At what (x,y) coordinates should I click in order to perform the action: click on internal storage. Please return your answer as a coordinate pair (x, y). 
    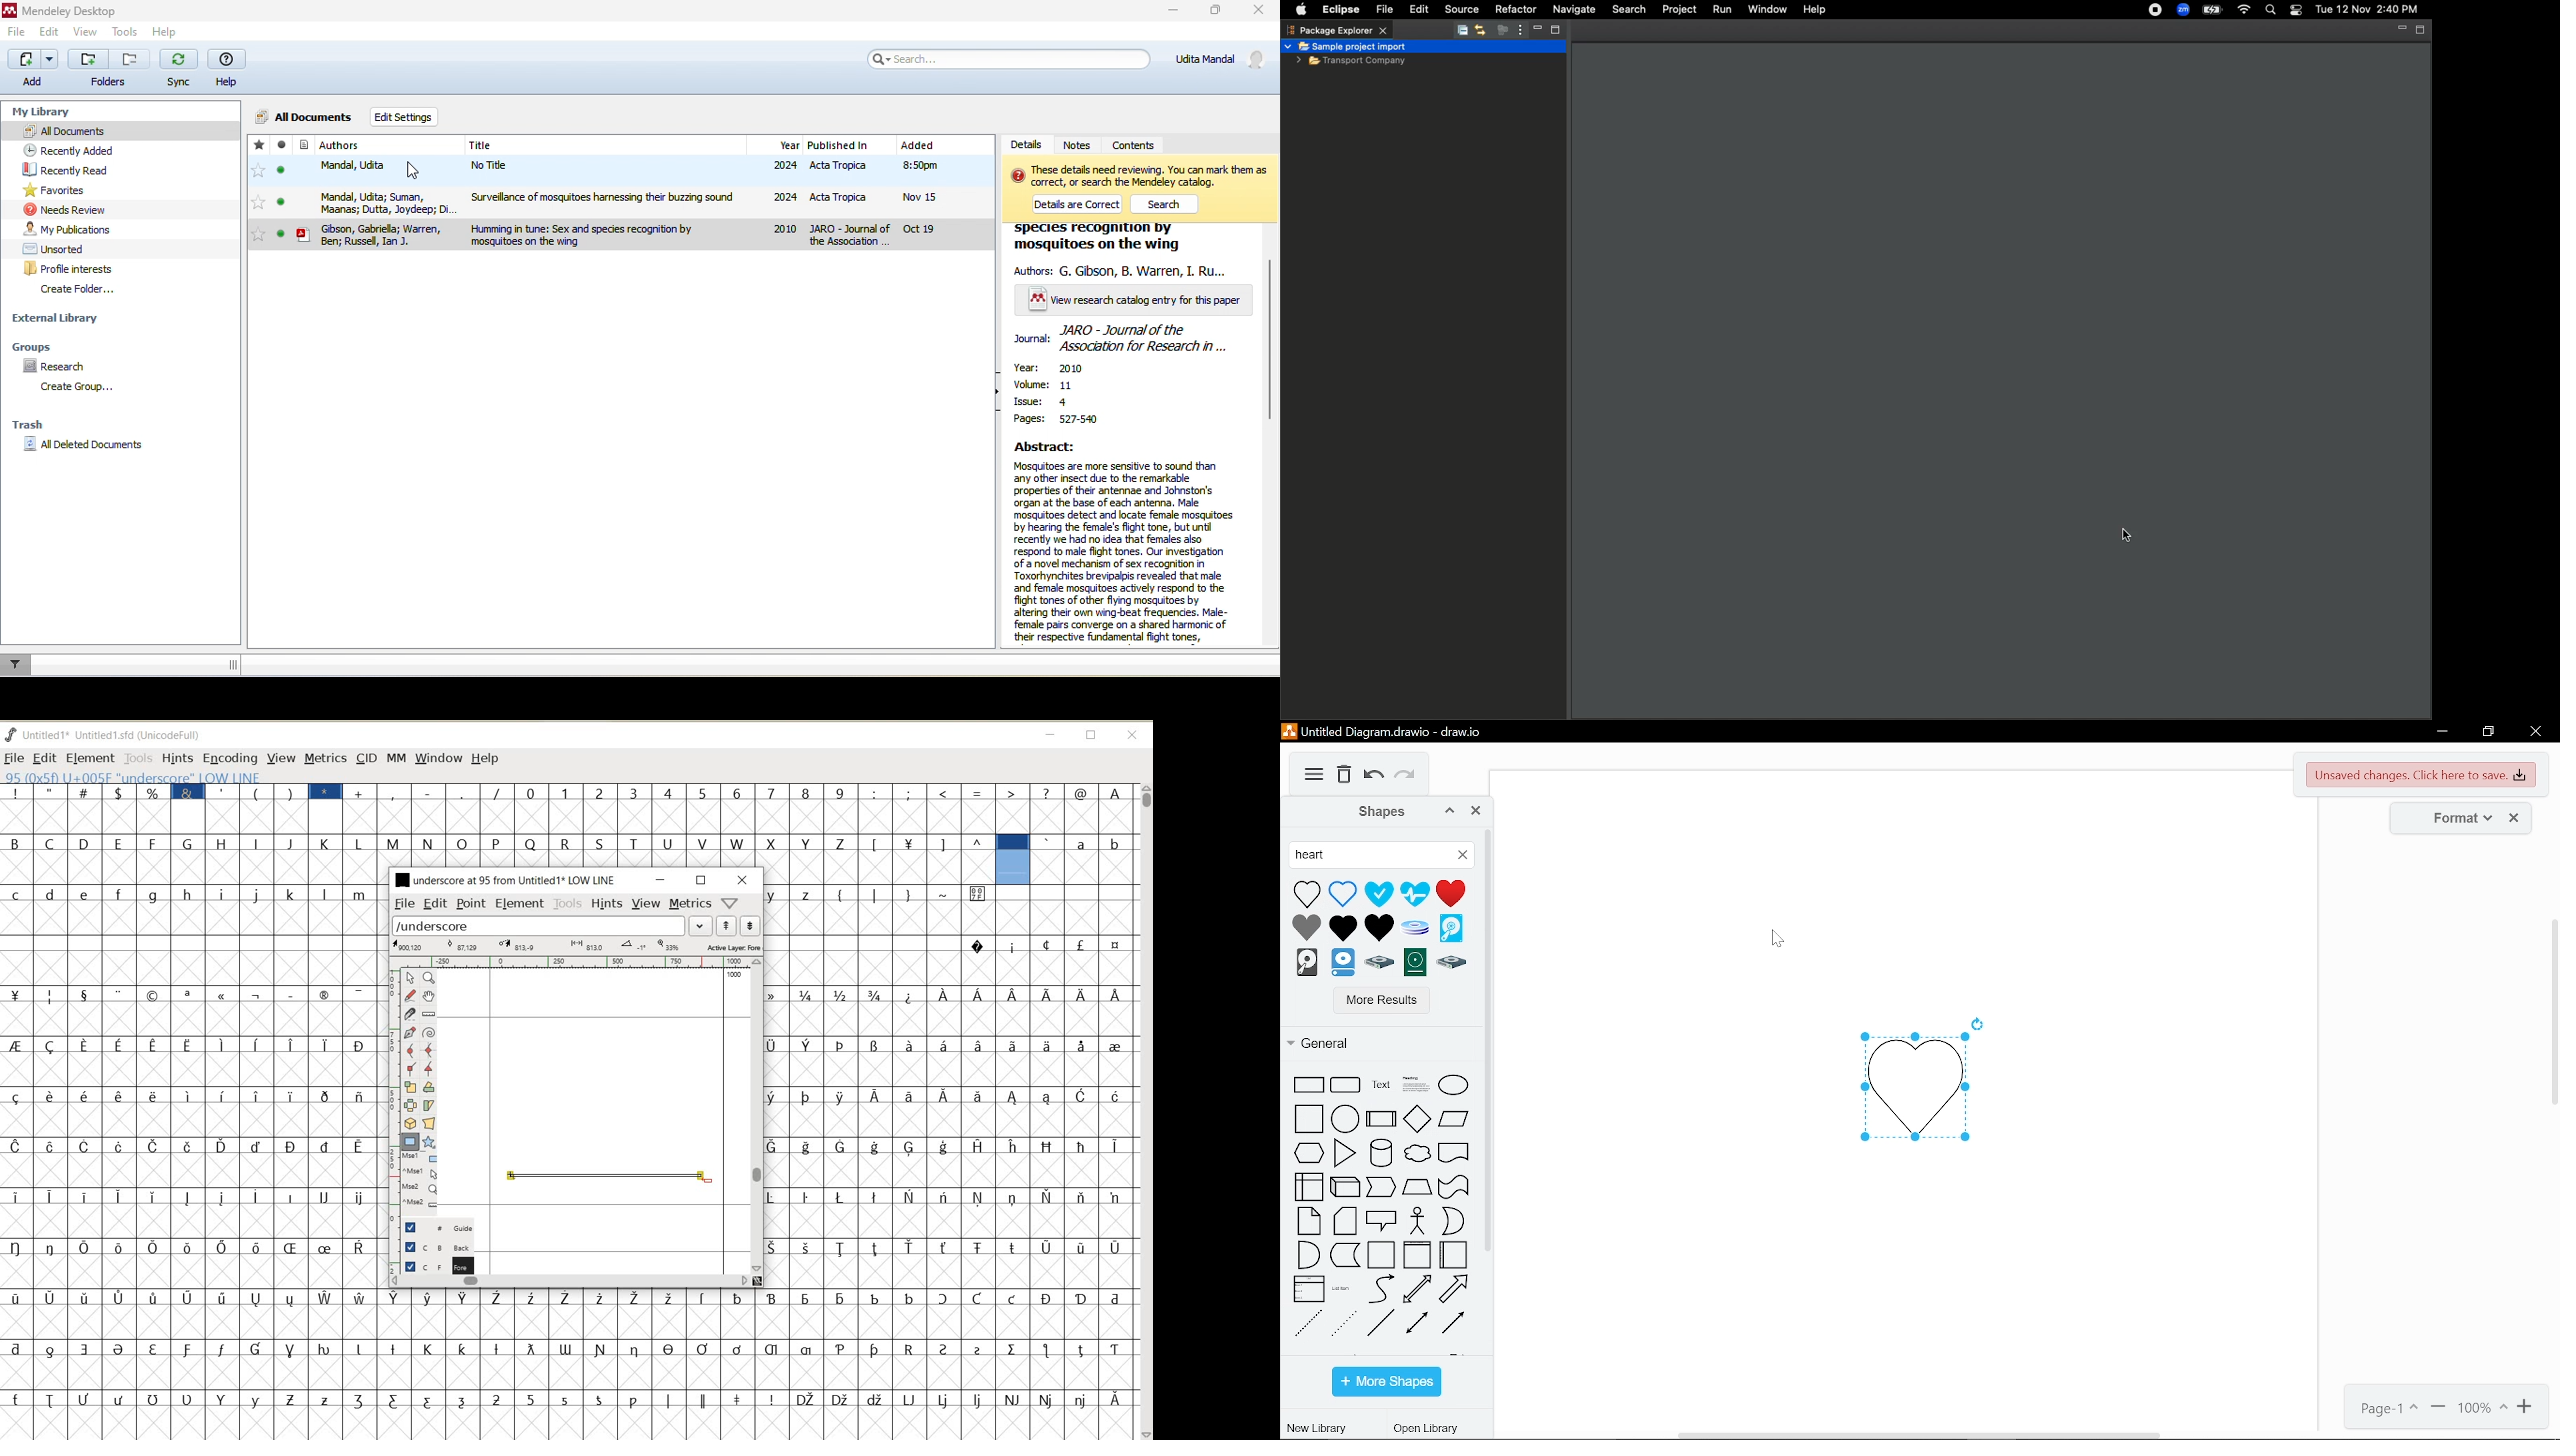
    Looking at the image, I should click on (1310, 1189).